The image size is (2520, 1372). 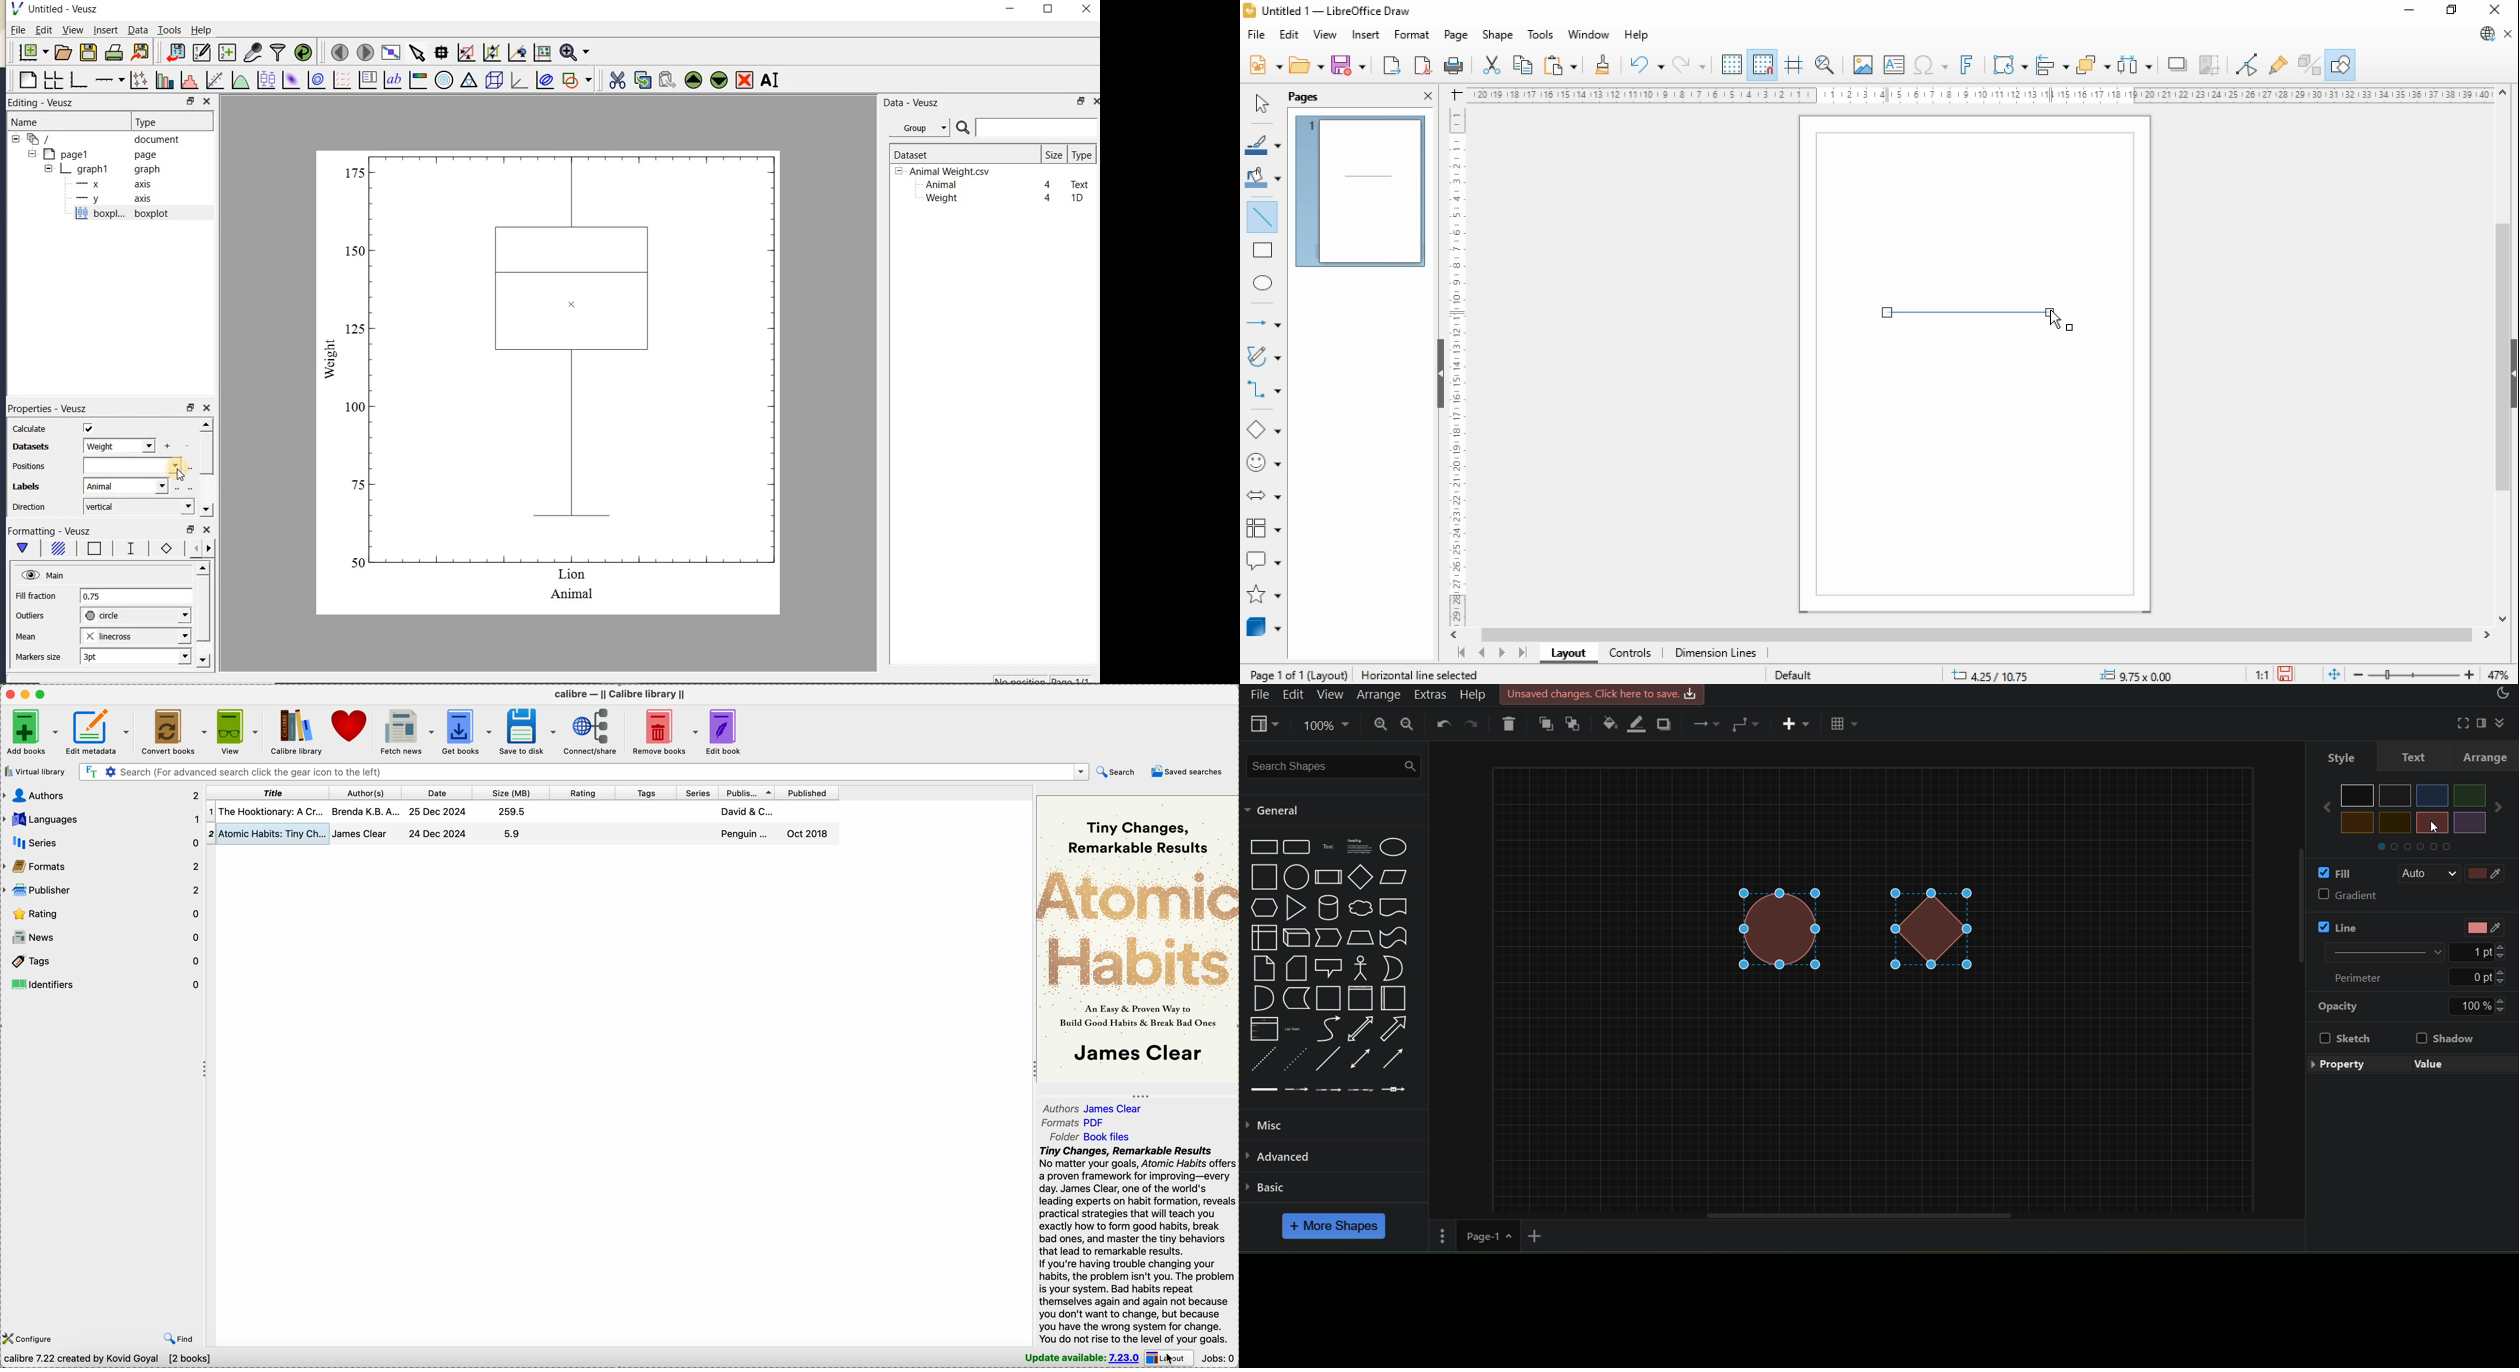 What do you see at coordinates (1645, 64) in the screenshot?
I see `undo` at bounding box center [1645, 64].